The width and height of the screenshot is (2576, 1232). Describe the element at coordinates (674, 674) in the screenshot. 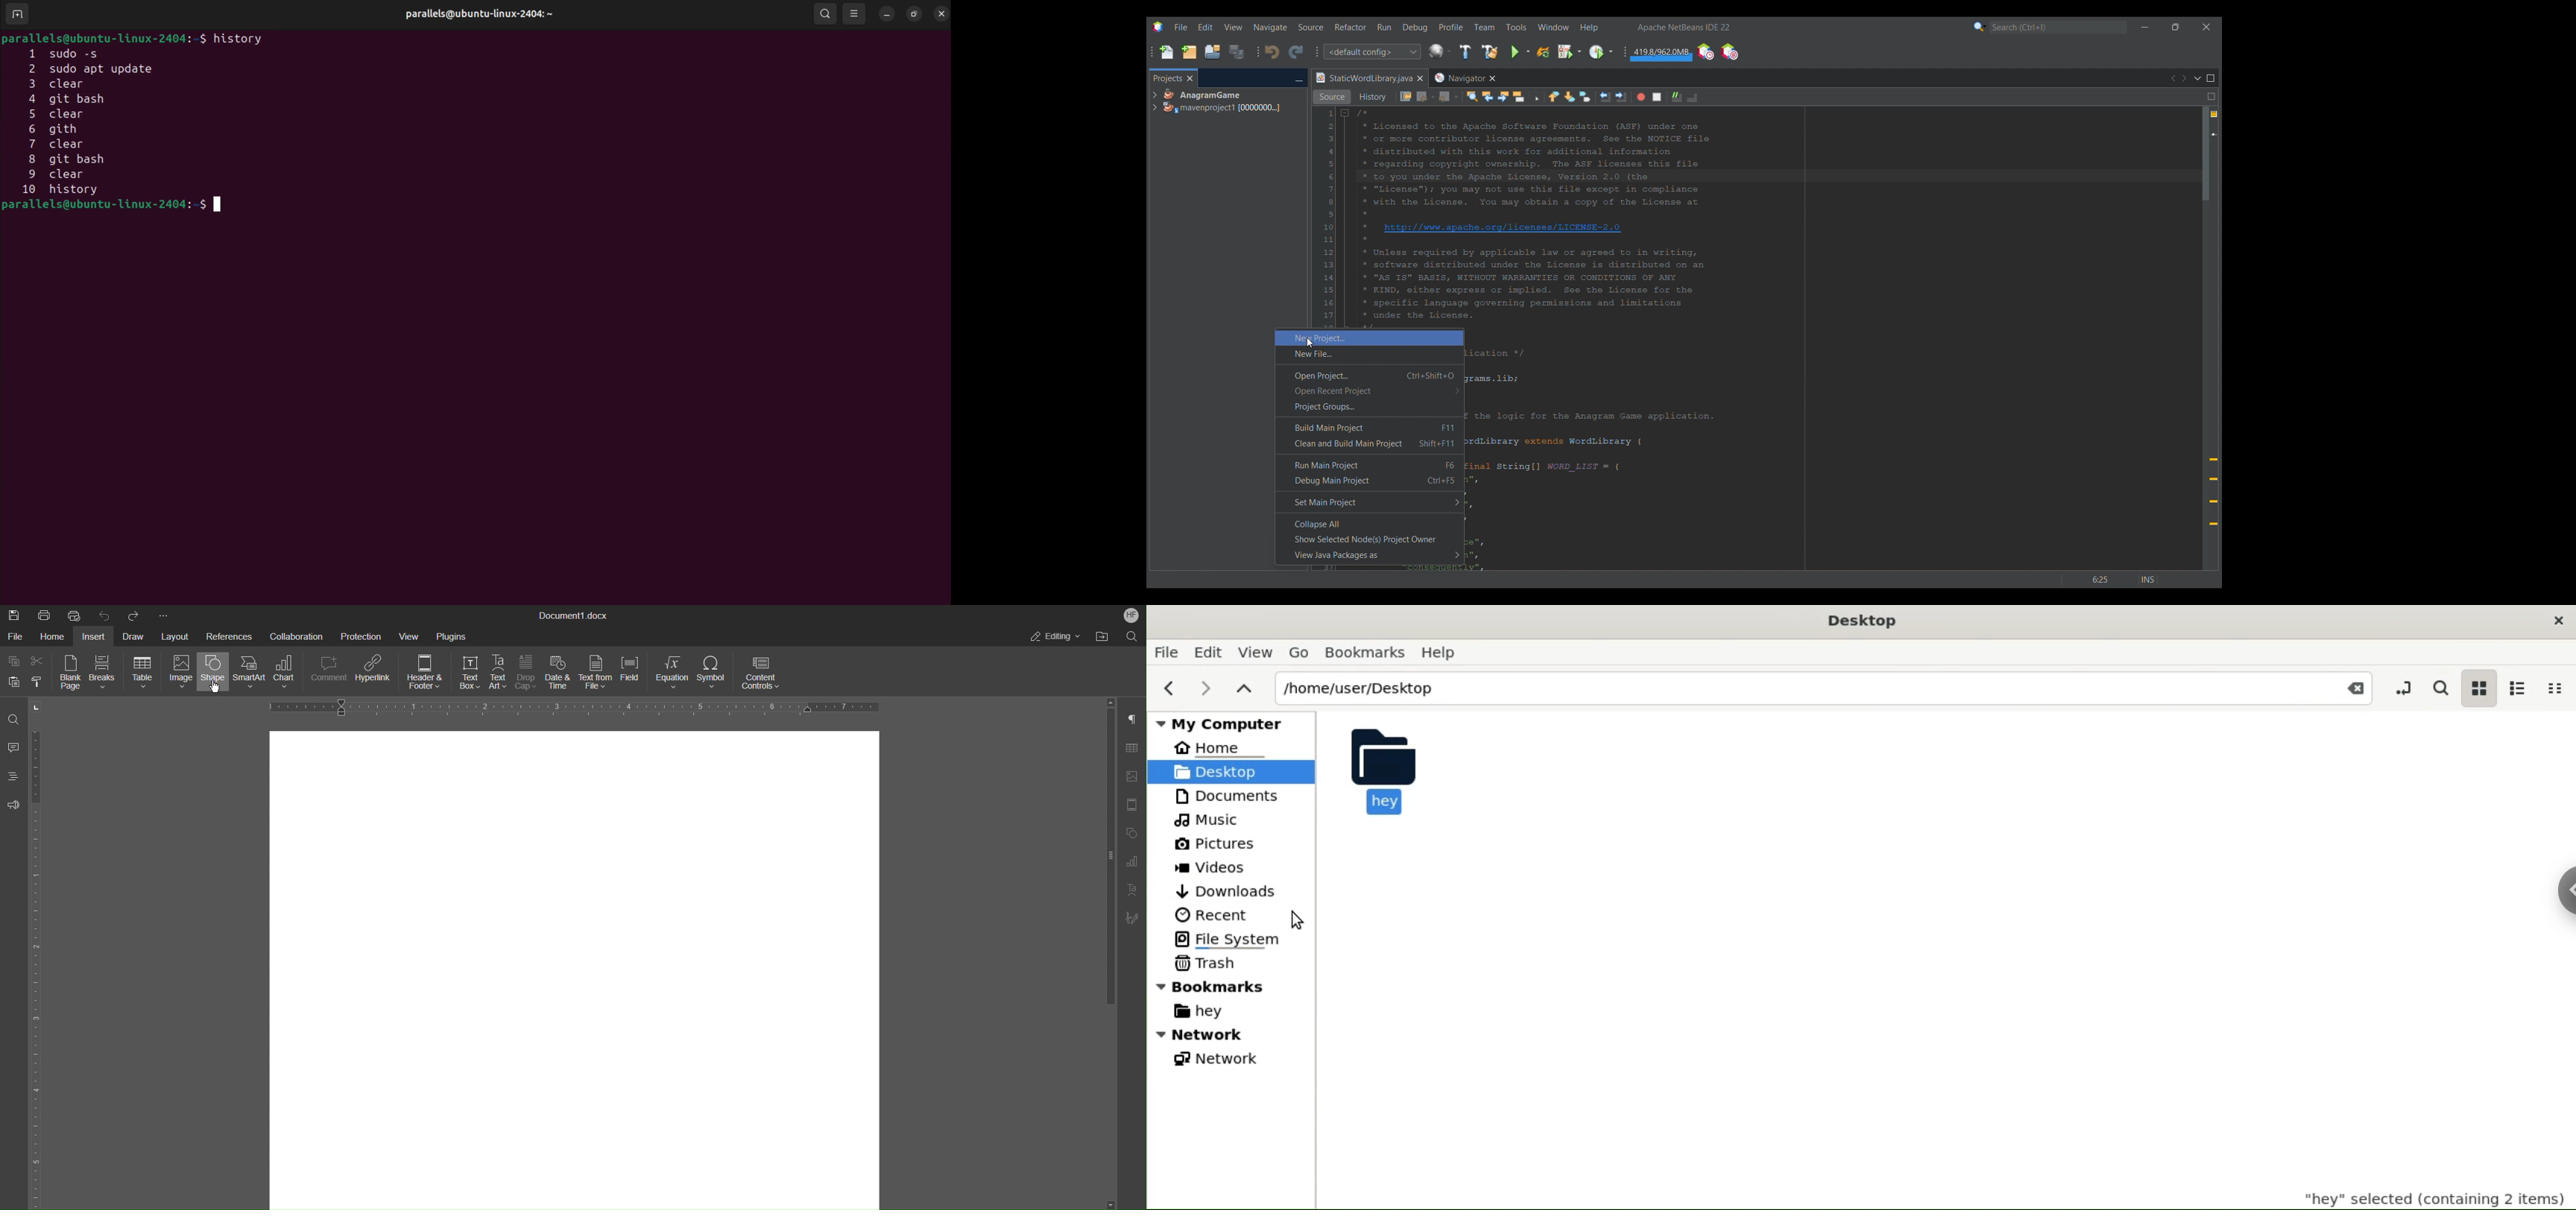

I see `Equation` at that location.